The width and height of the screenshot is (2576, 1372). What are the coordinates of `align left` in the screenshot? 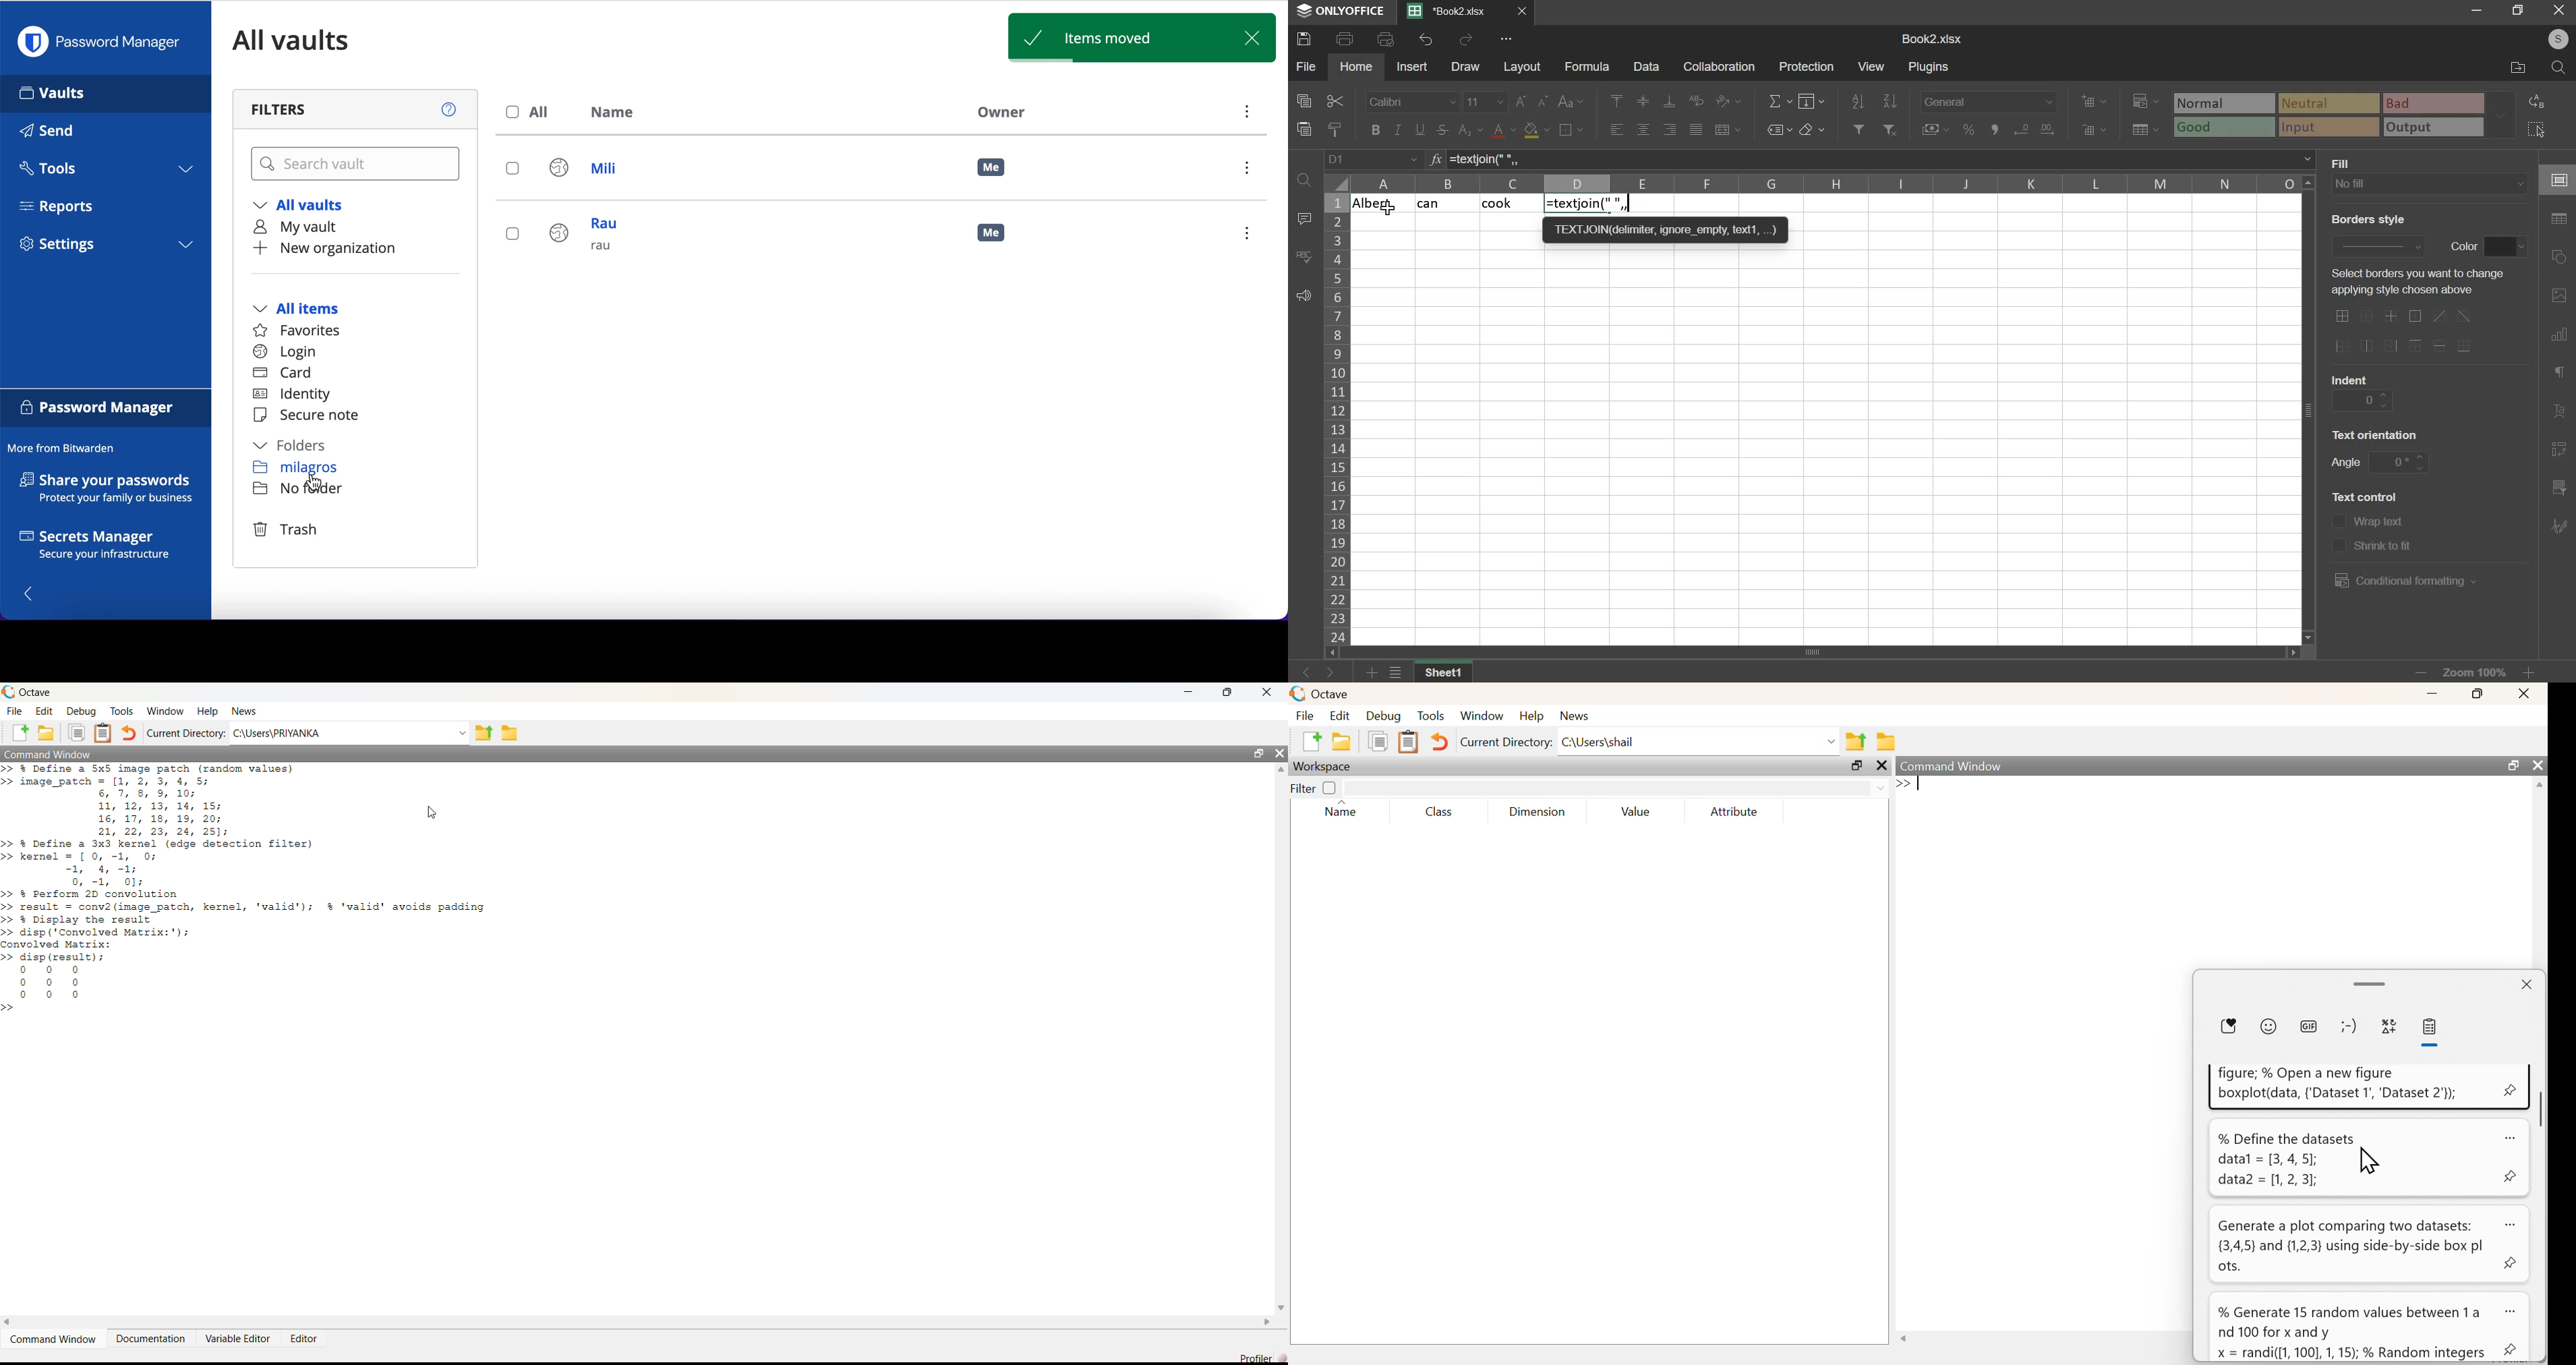 It's located at (1616, 130).